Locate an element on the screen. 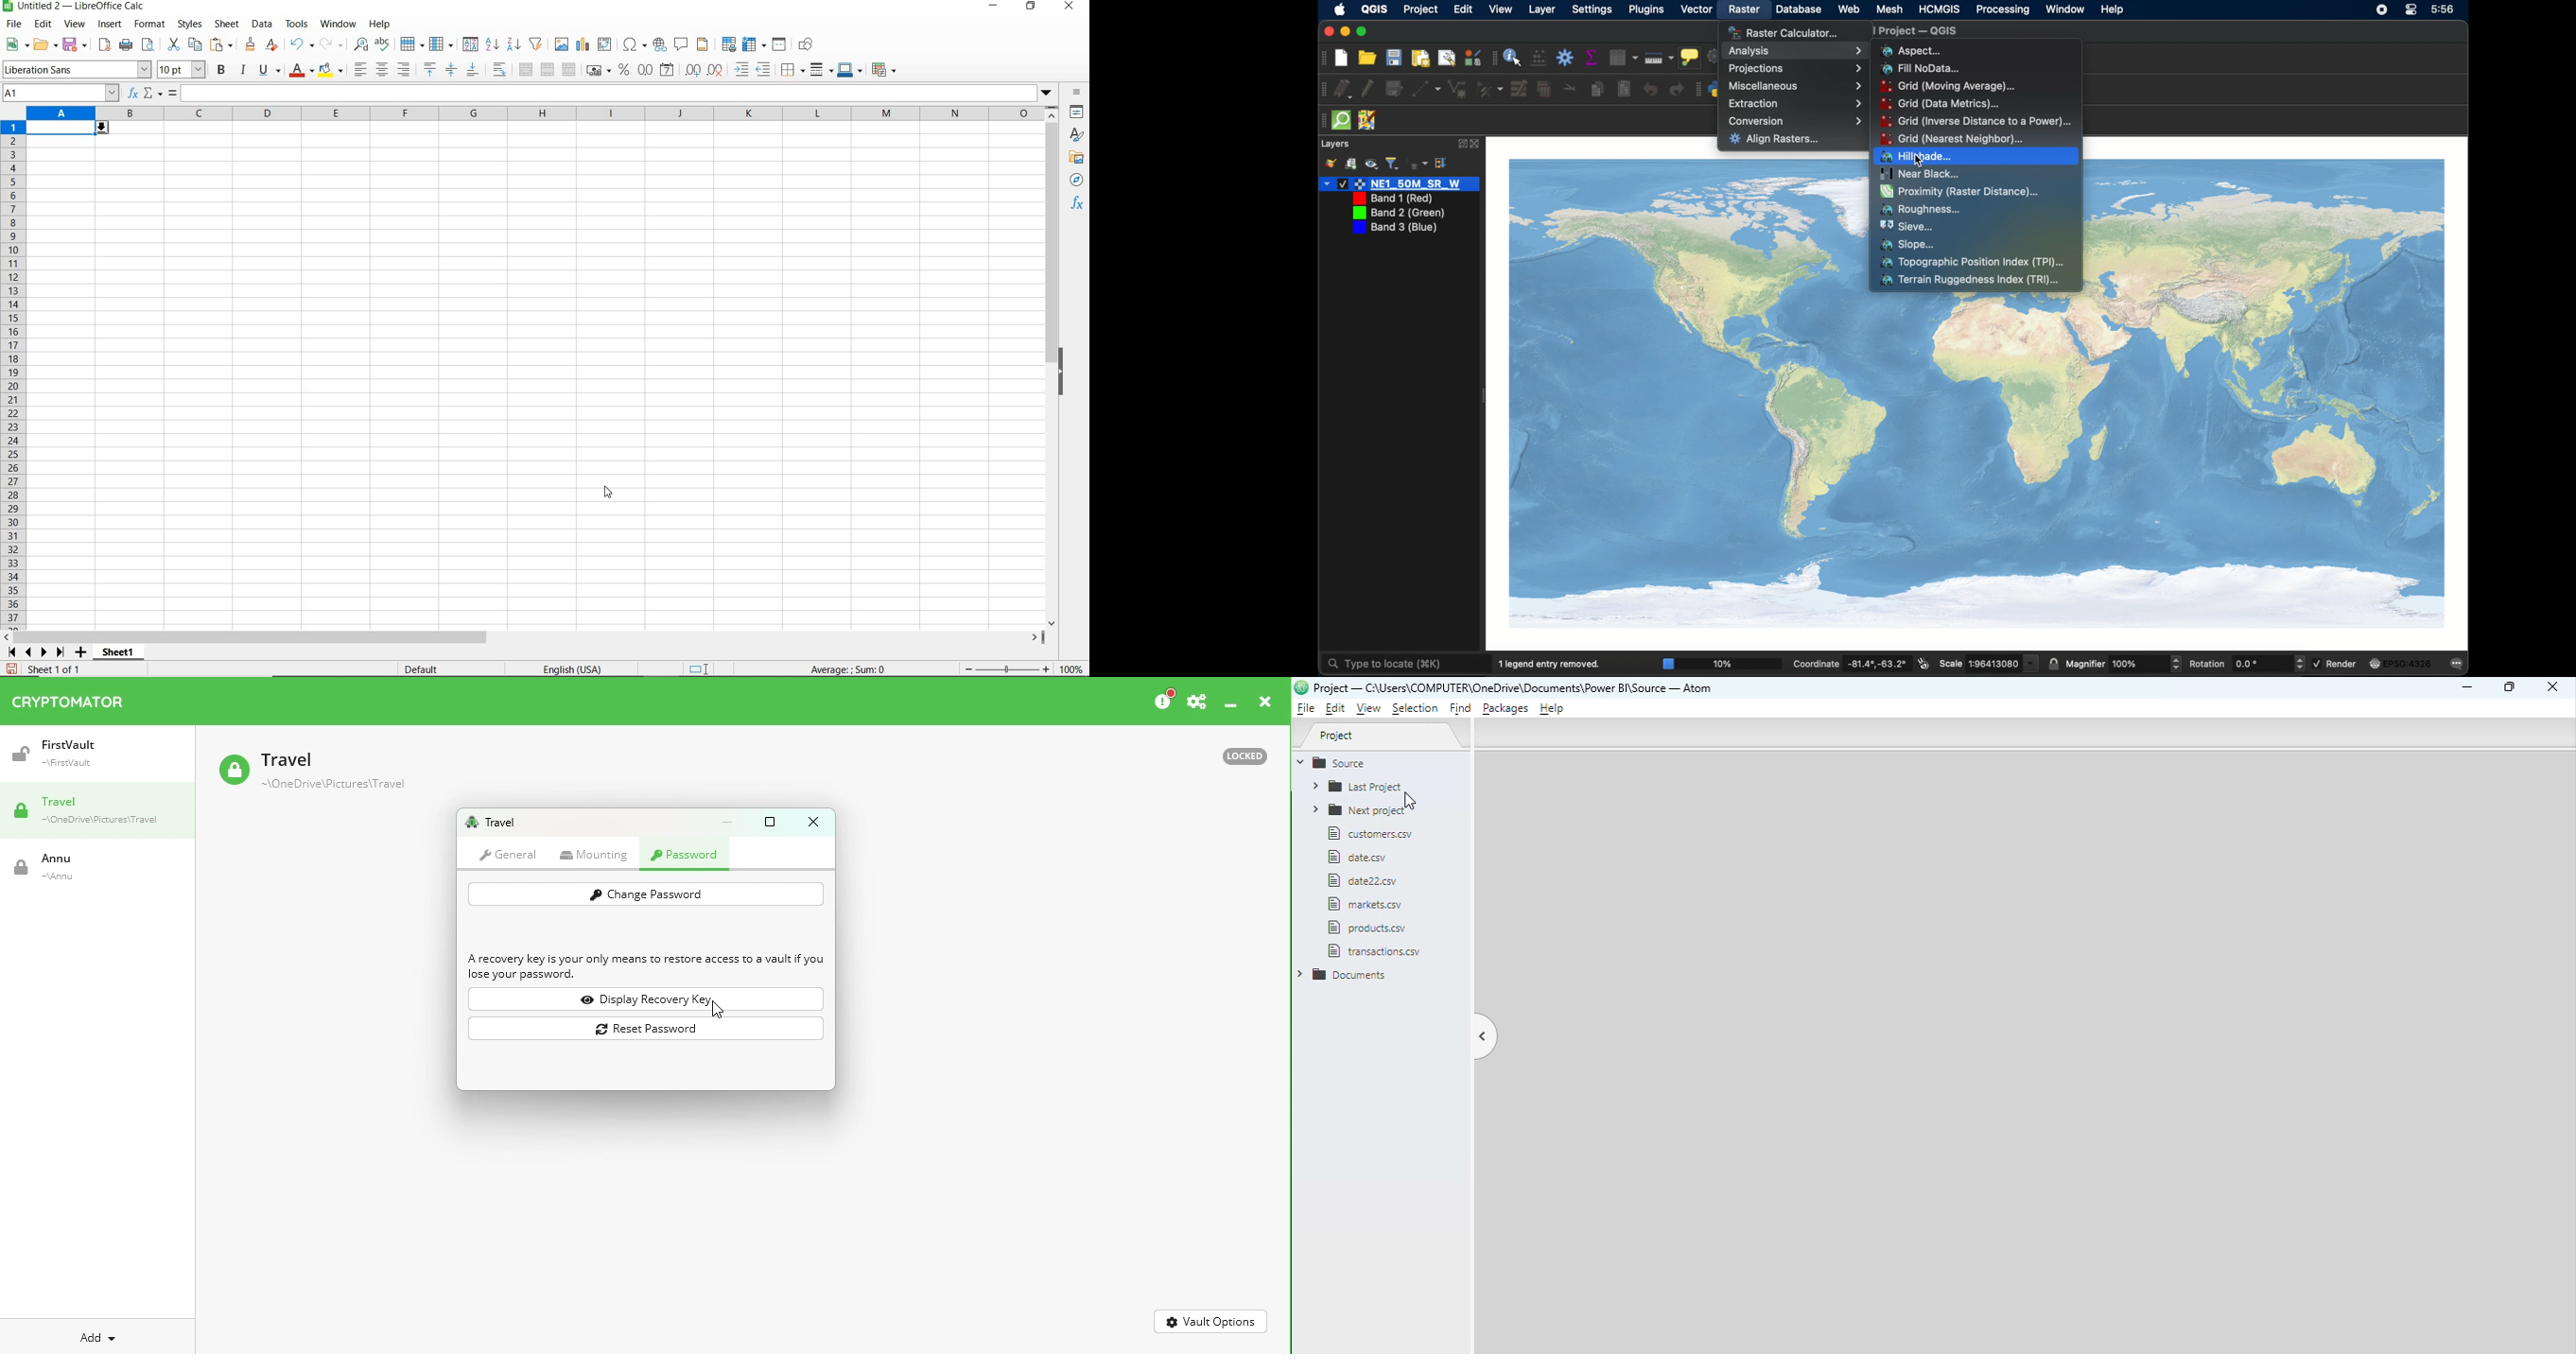 Image resolution: width=2576 pixels, height=1372 pixels. layer 2 is located at coordinates (1390, 199).